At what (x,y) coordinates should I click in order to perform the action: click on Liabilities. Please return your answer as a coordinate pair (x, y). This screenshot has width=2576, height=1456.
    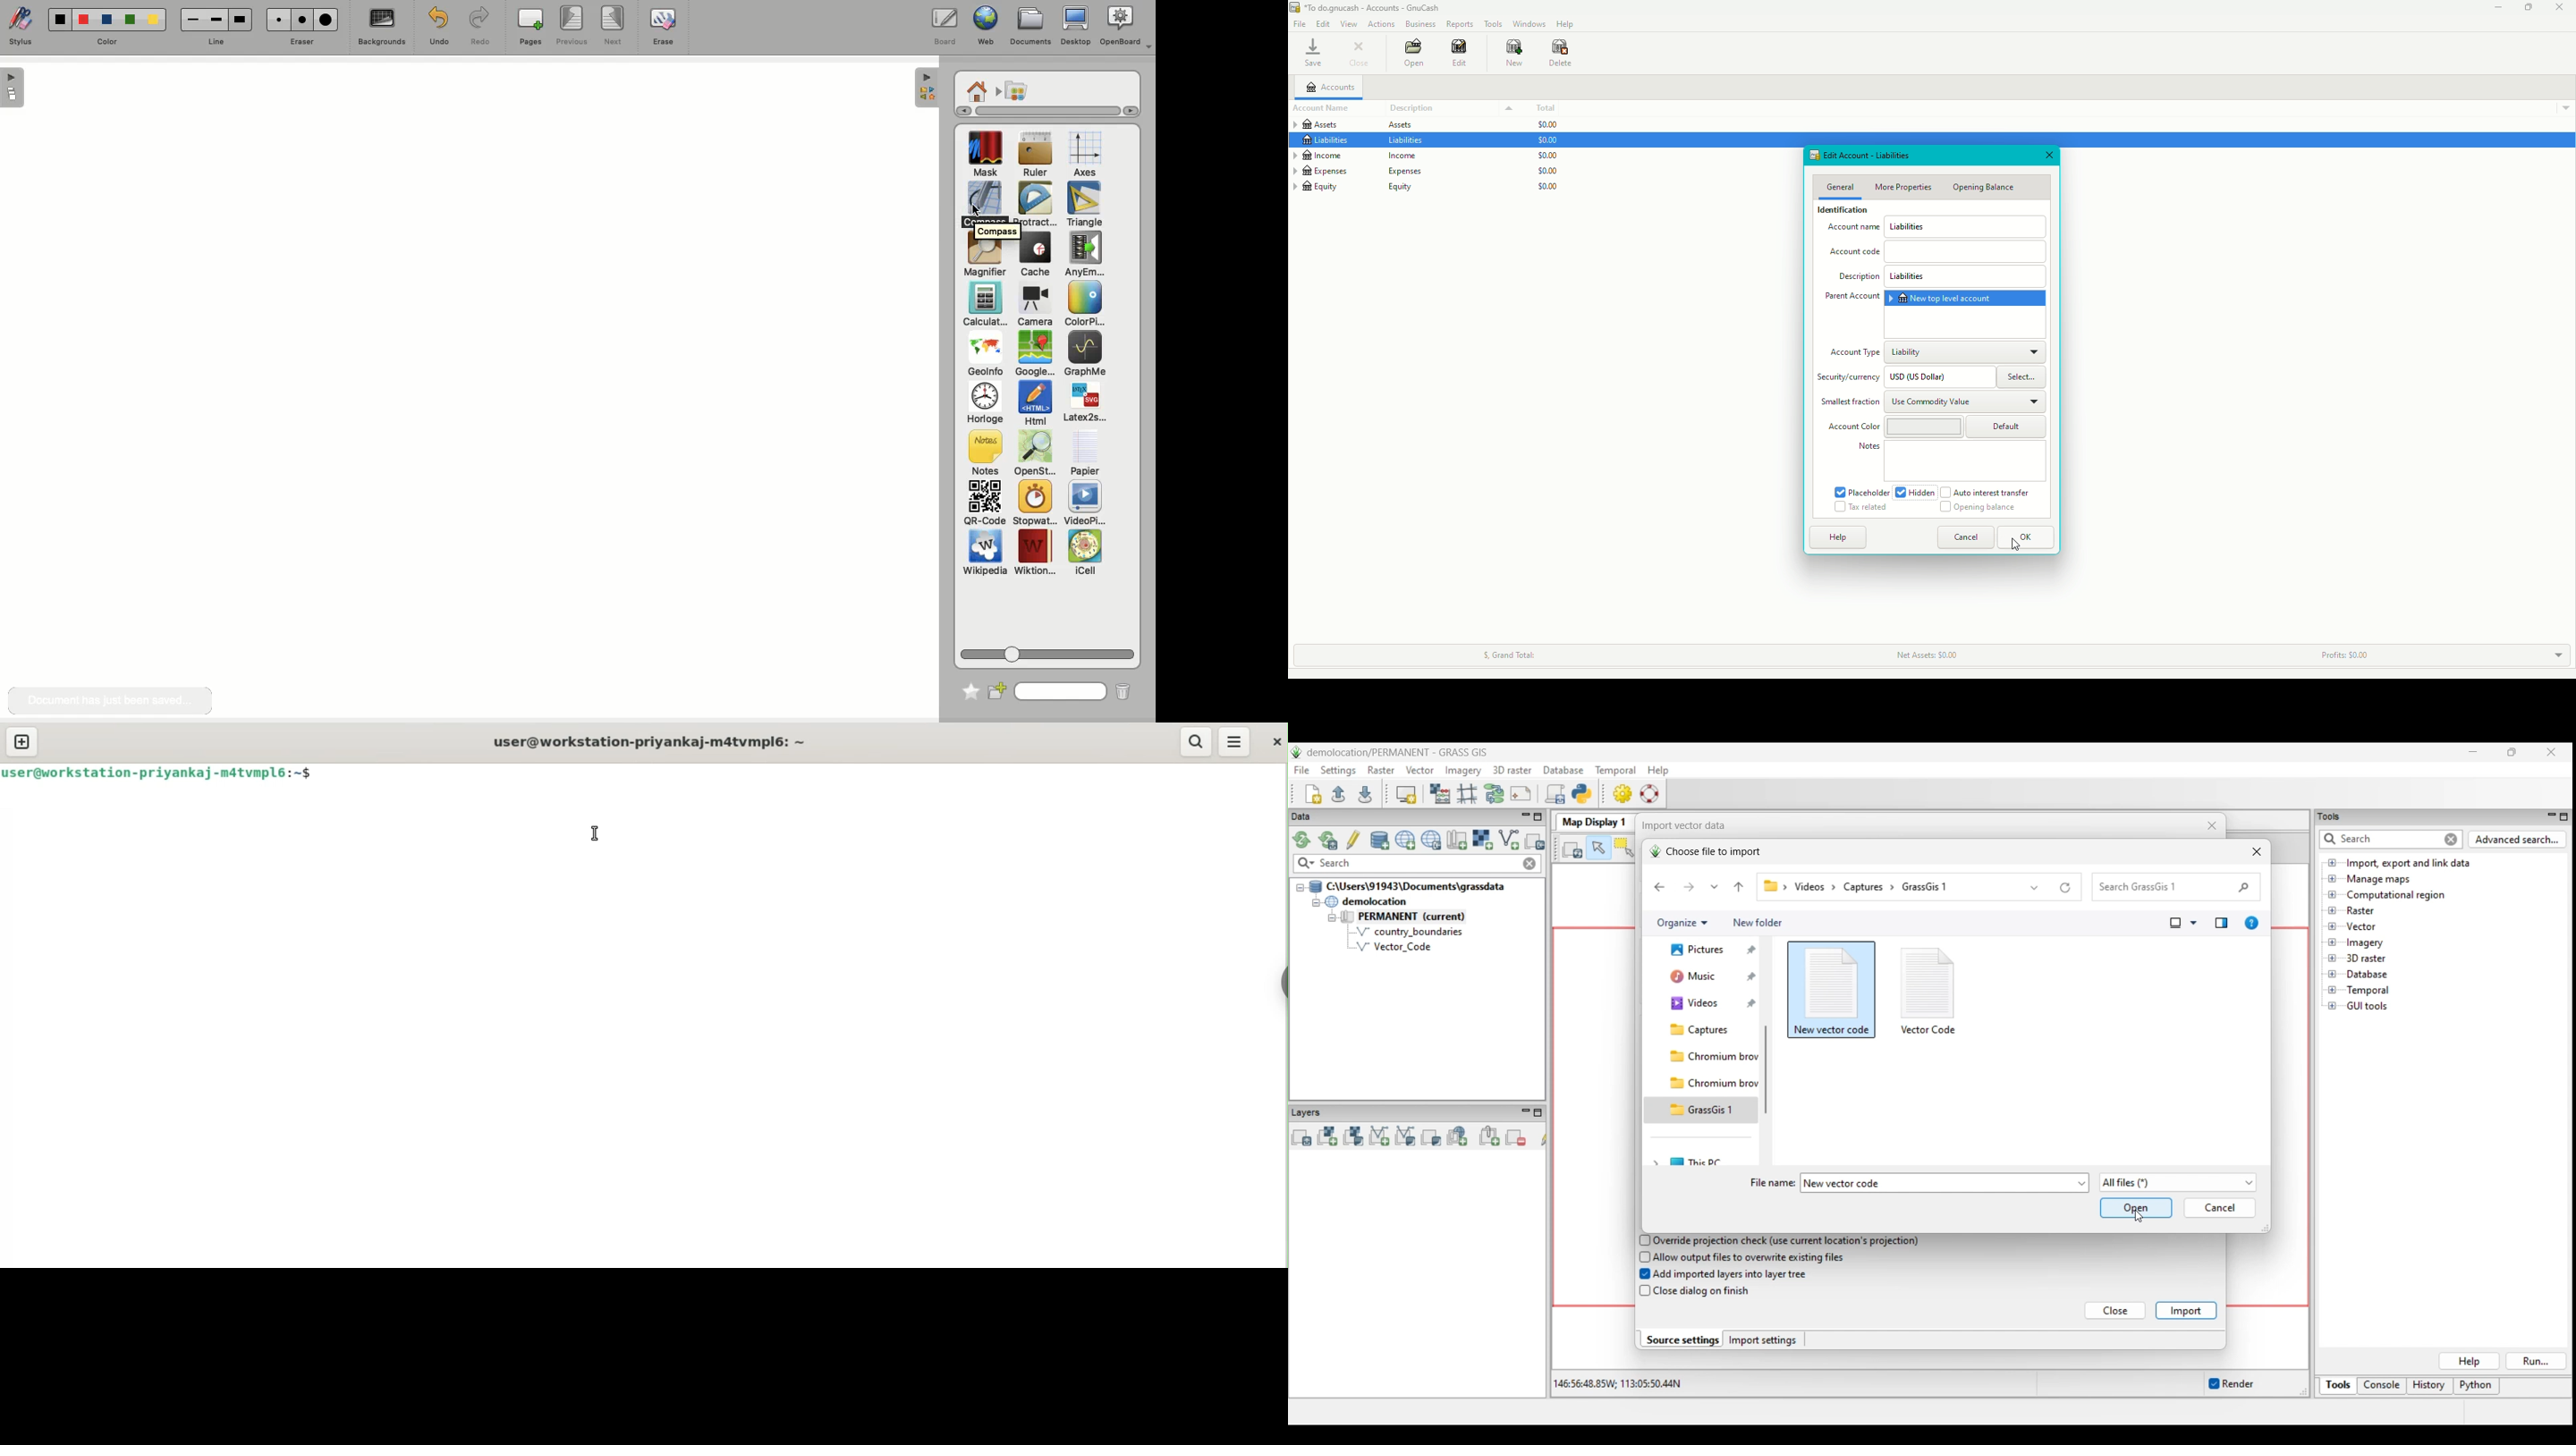
    Looking at the image, I should click on (1966, 278).